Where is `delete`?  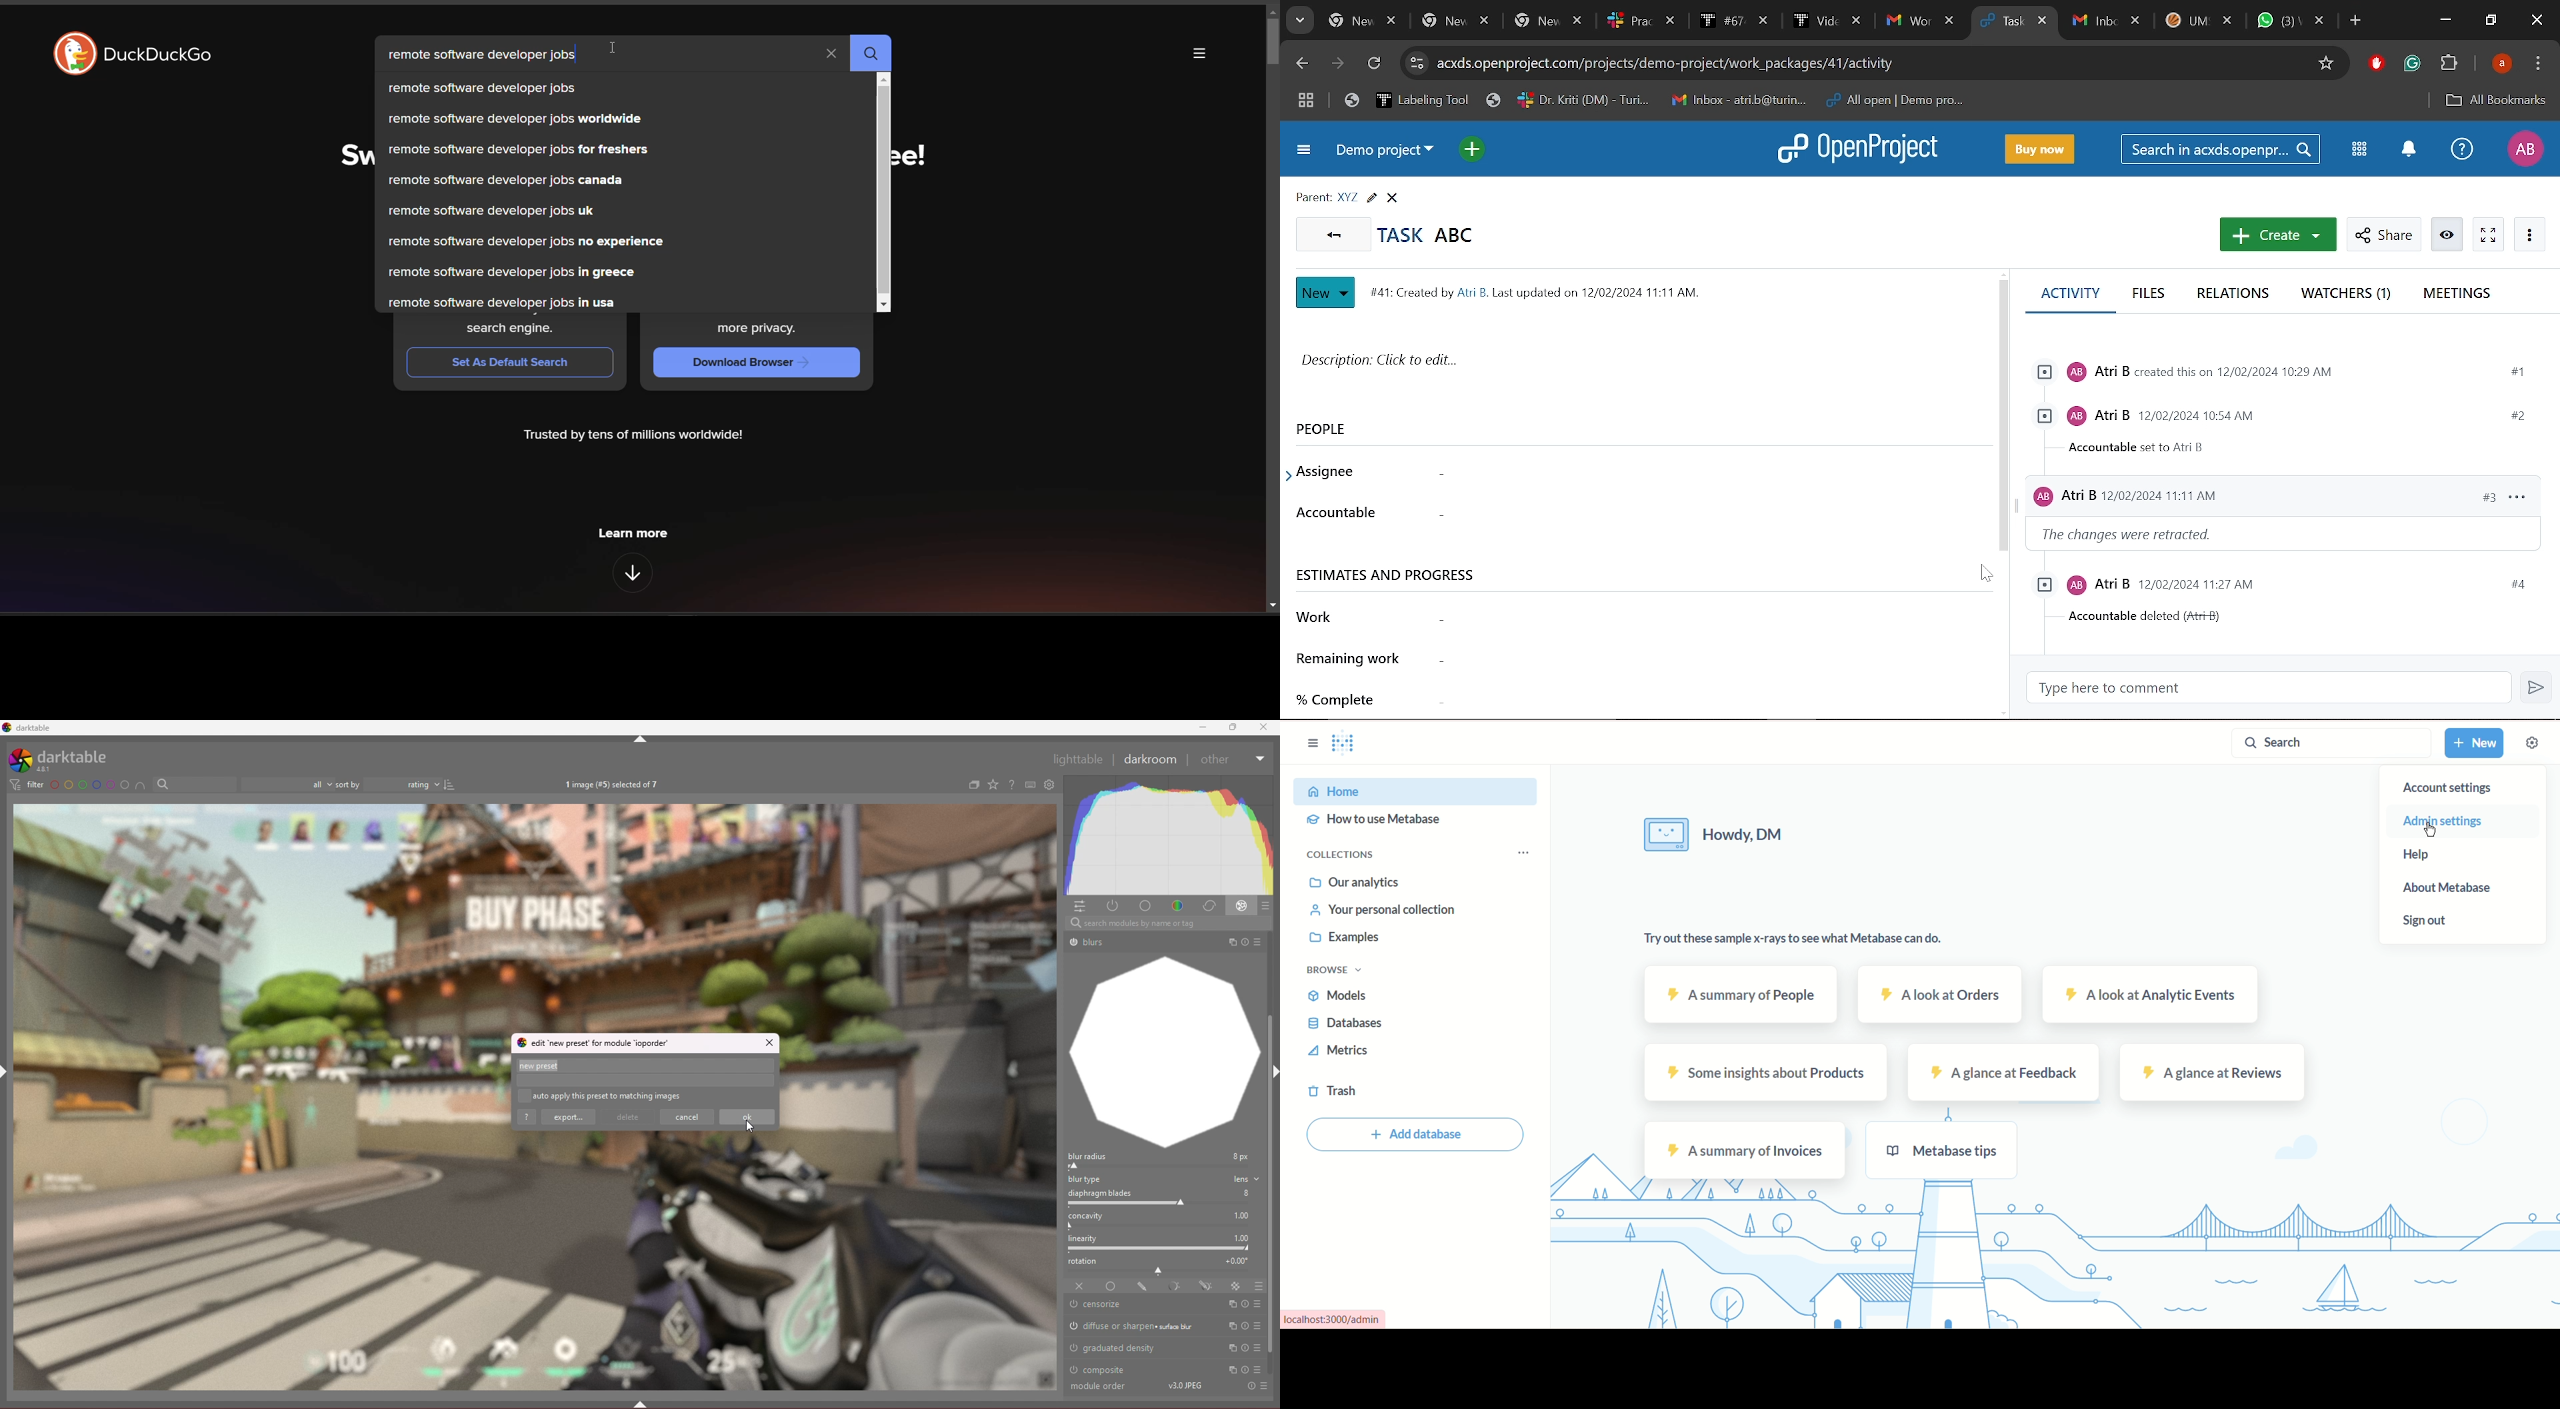 delete is located at coordinates (631, 1117).